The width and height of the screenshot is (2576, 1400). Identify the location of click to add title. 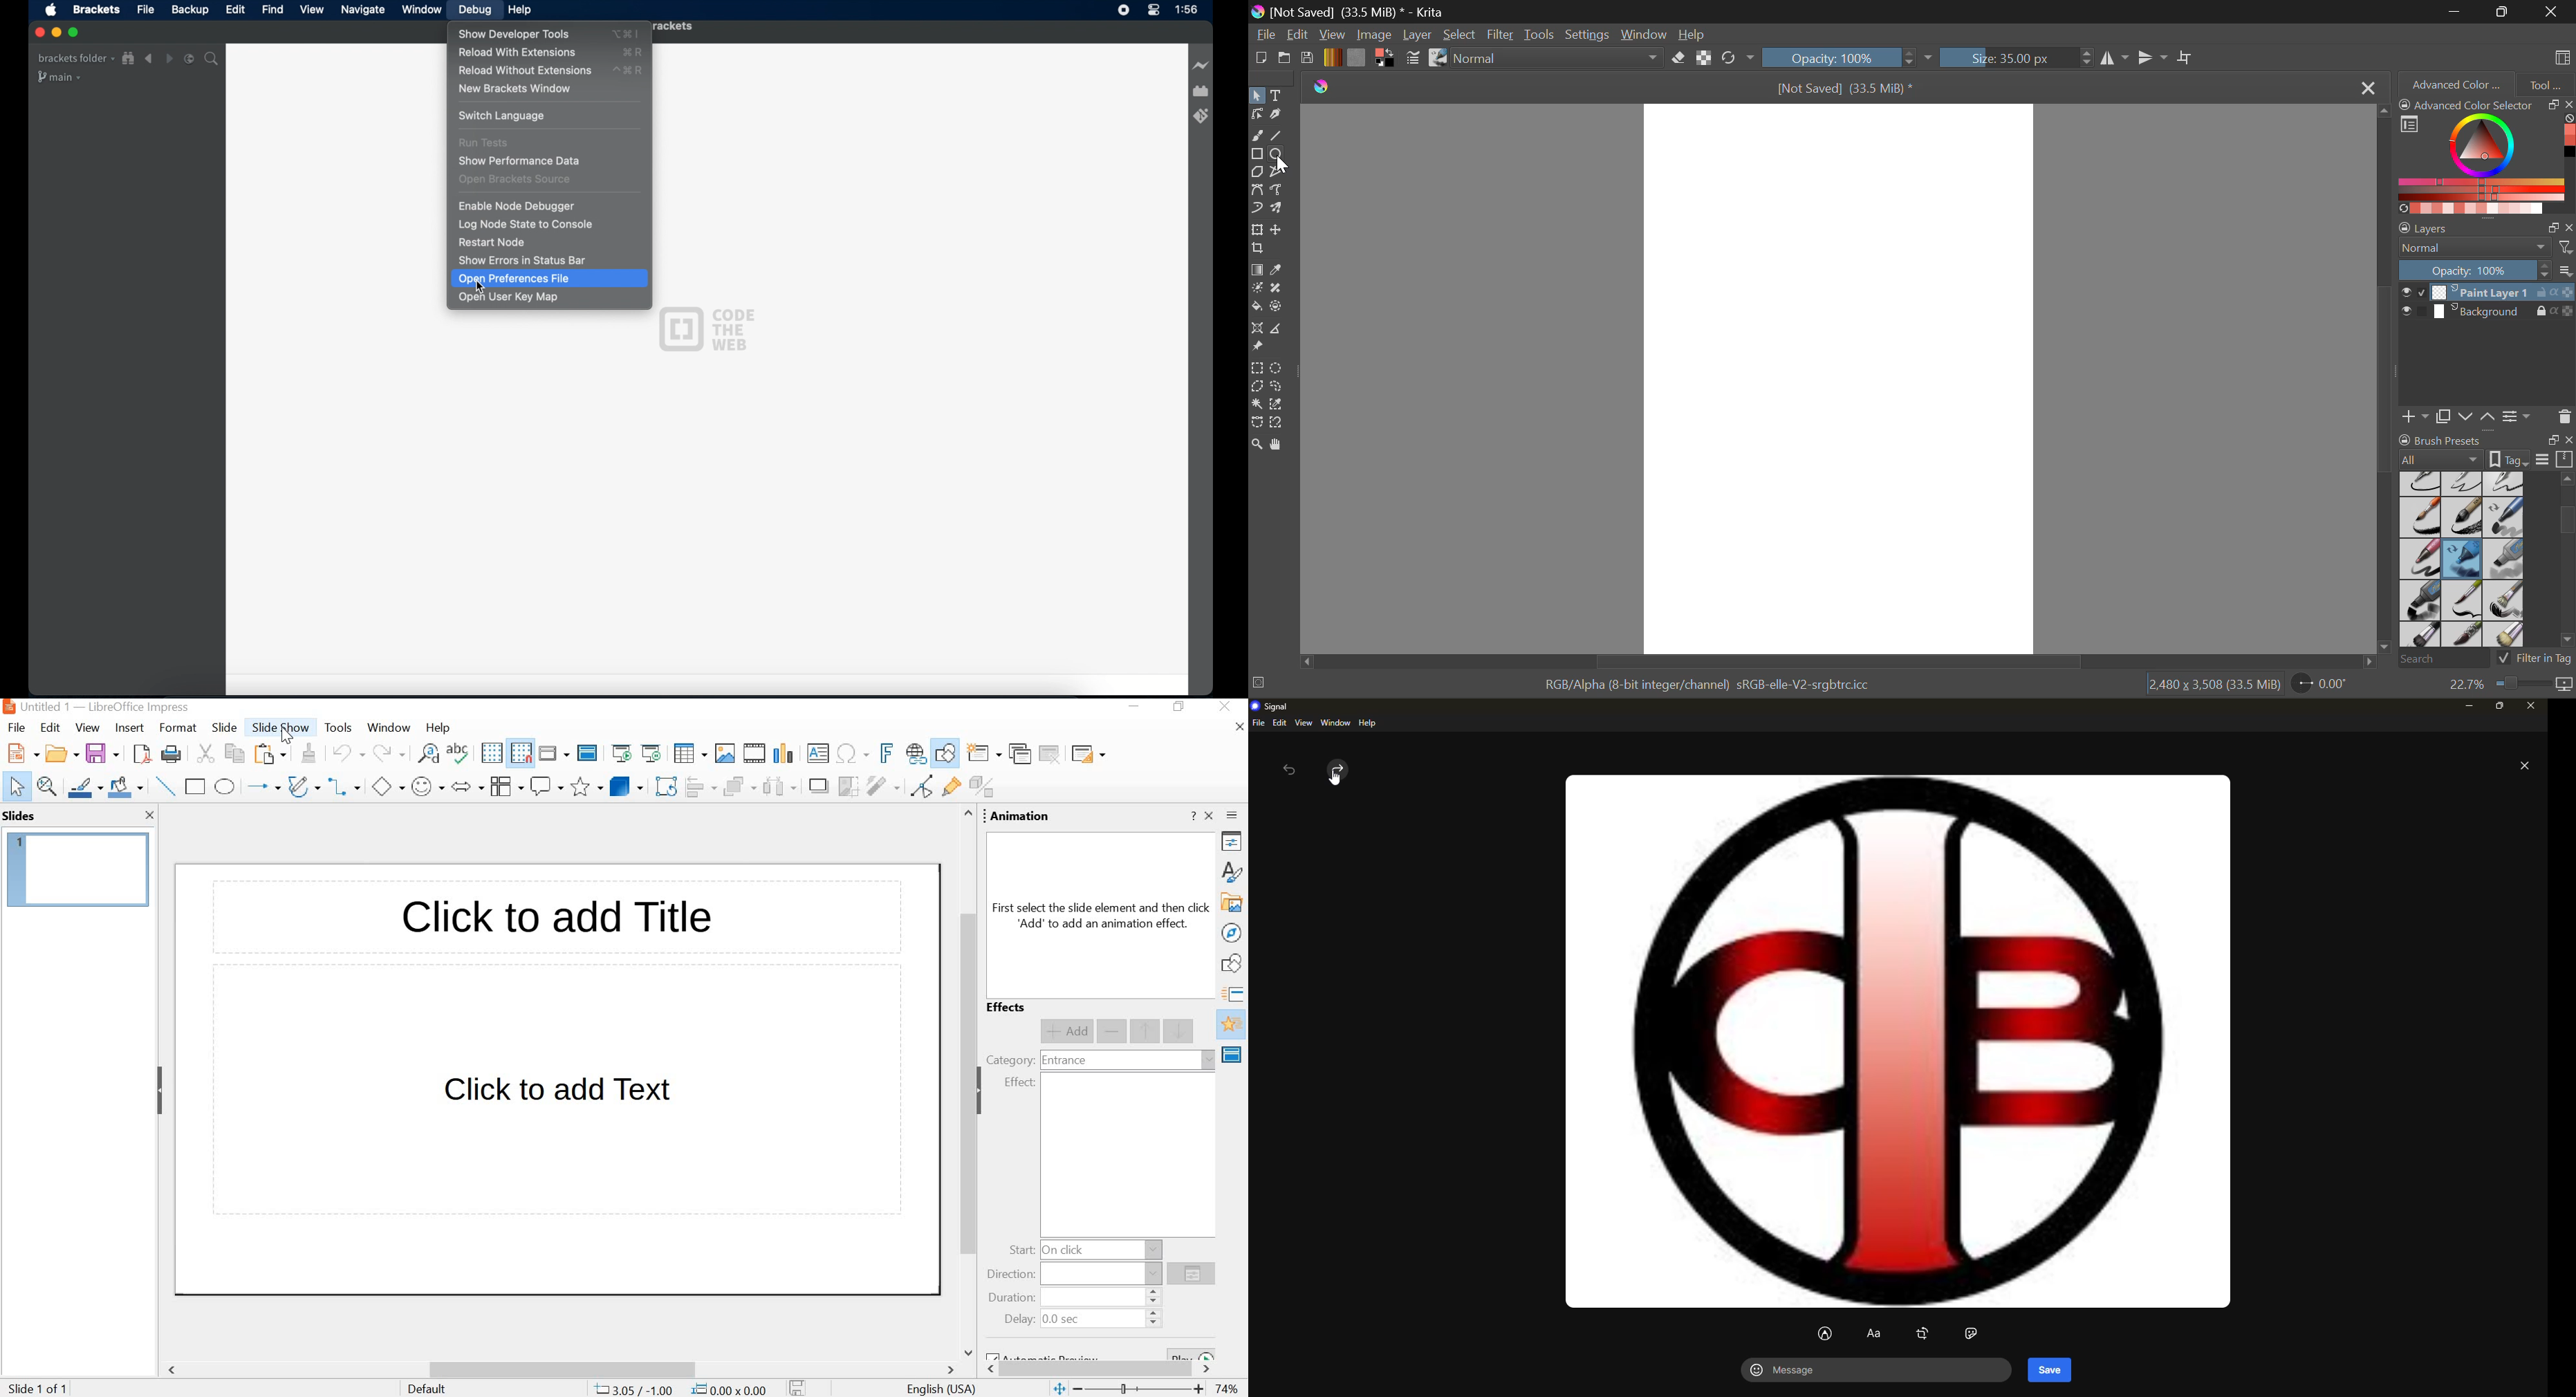
(553, 920).